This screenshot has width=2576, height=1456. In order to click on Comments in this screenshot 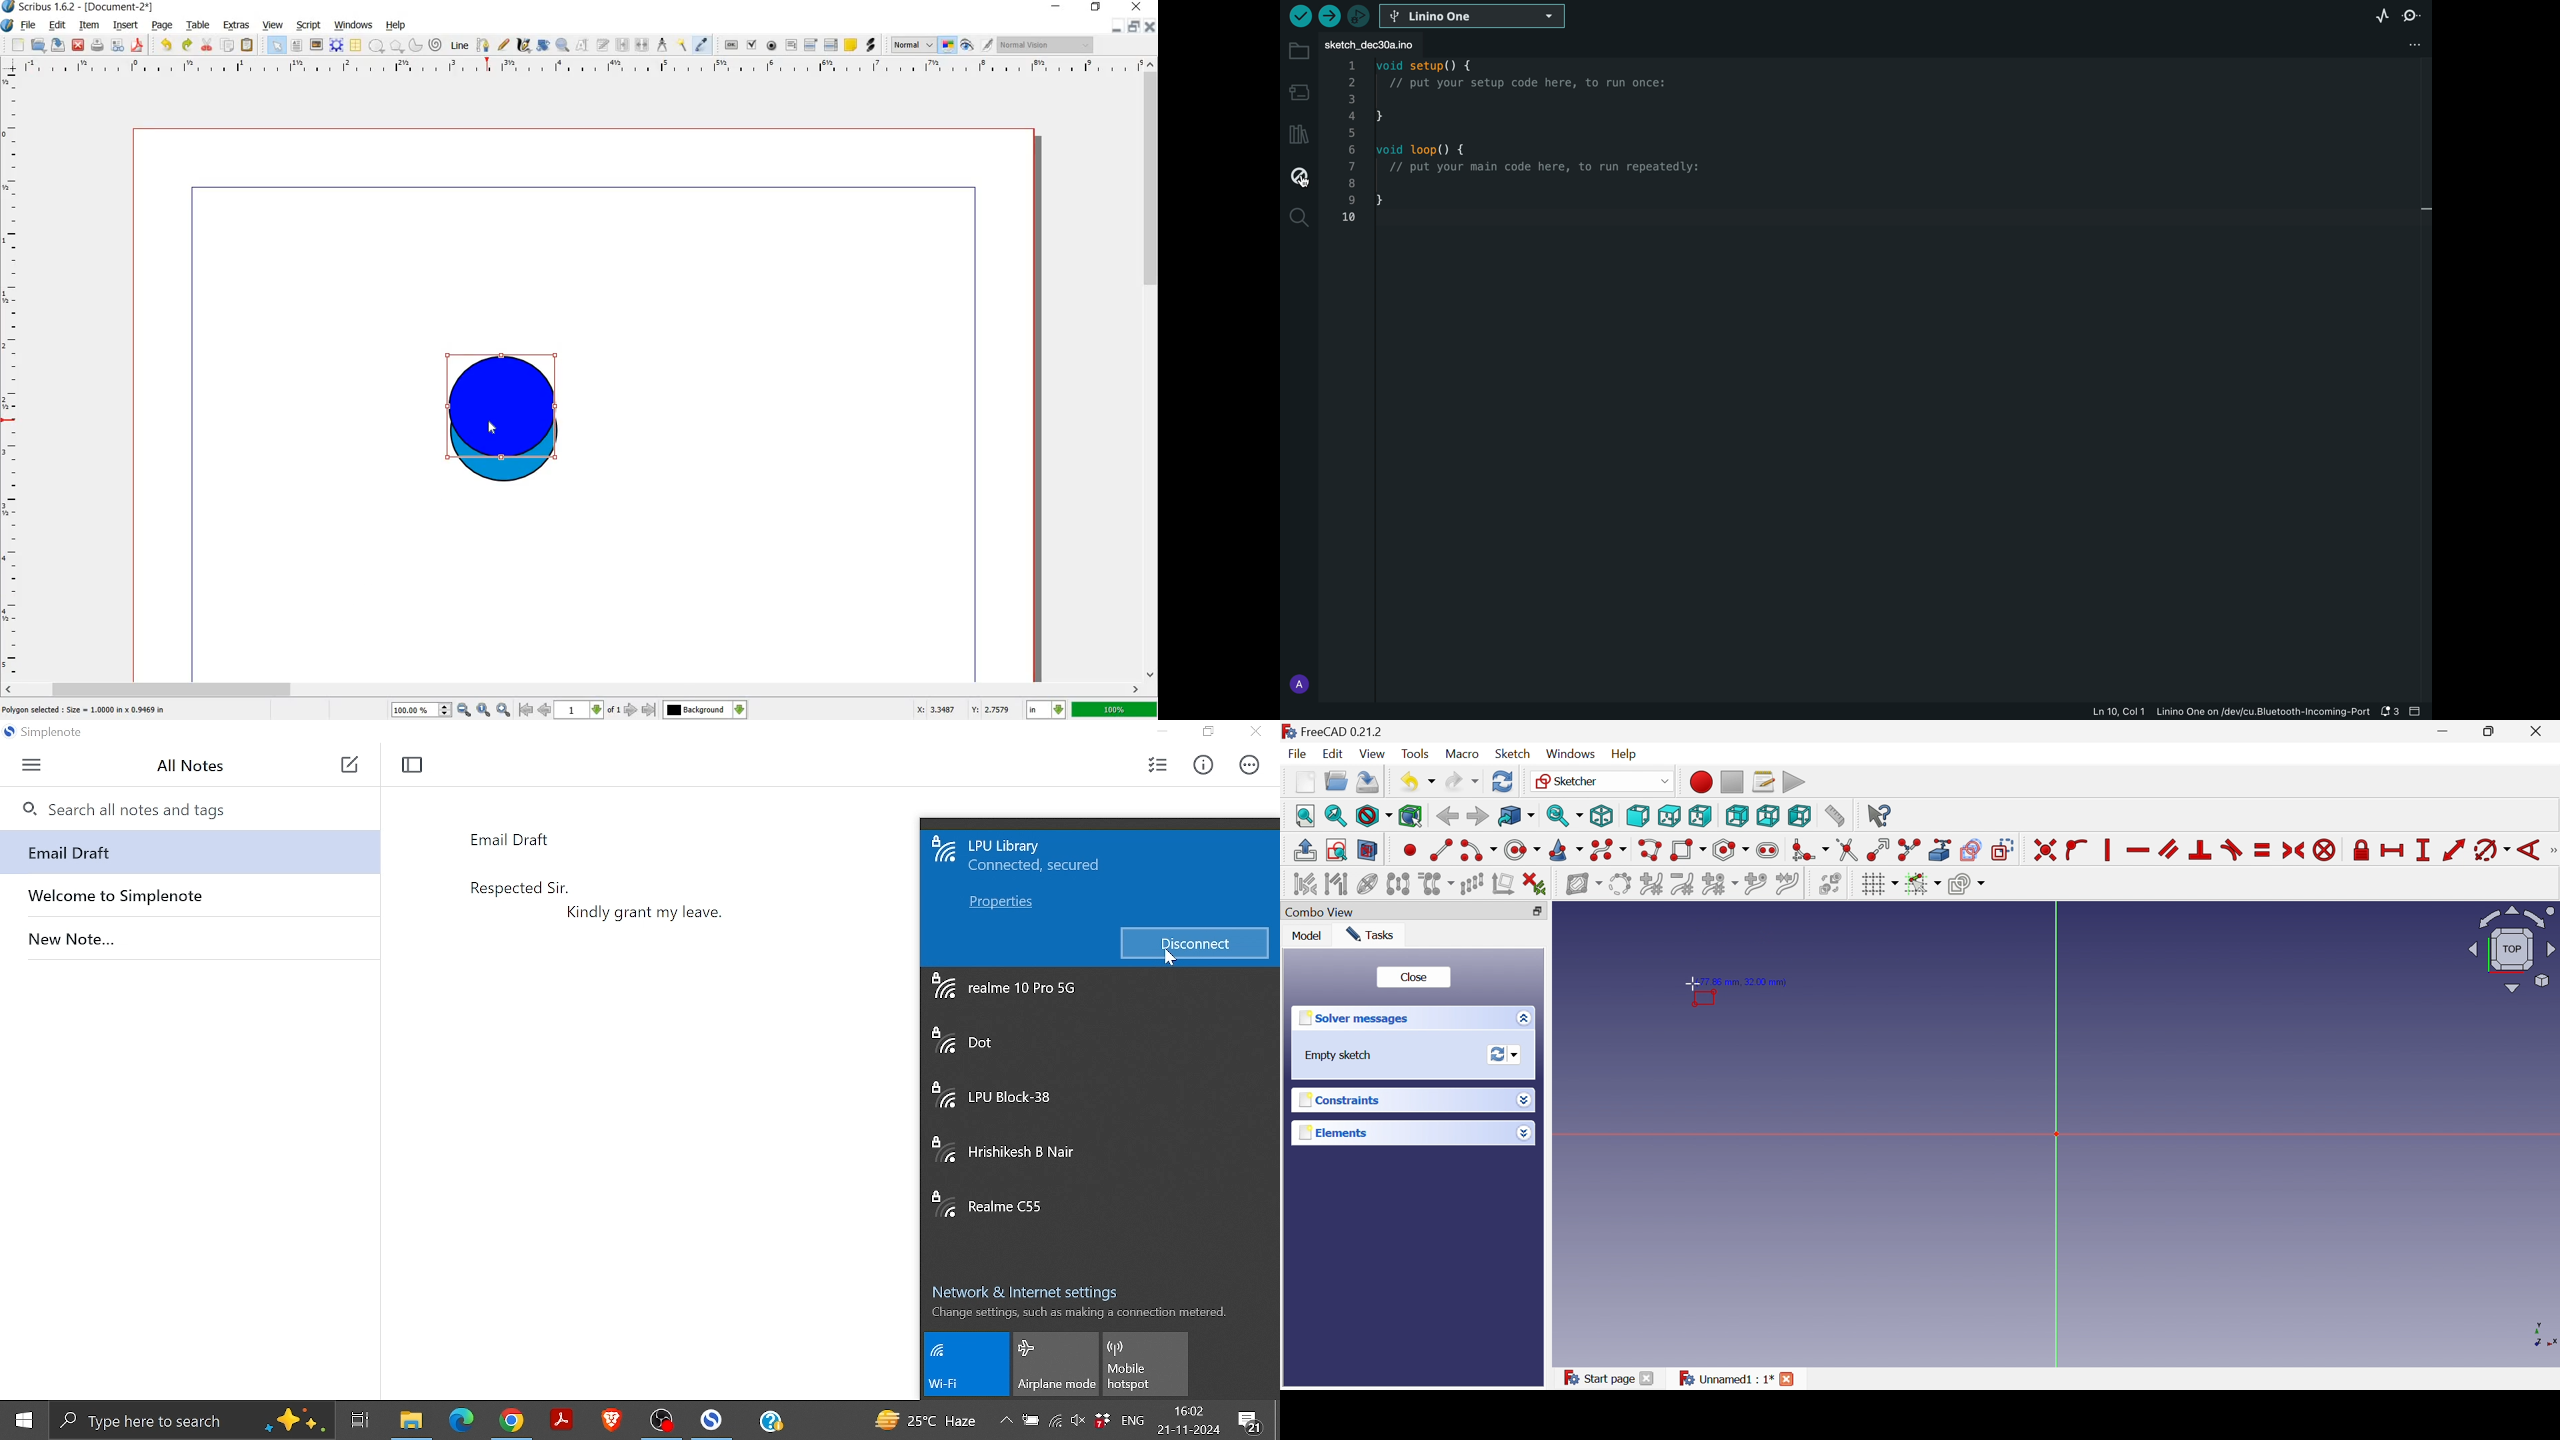, I will do `click(1252, 1421)`.